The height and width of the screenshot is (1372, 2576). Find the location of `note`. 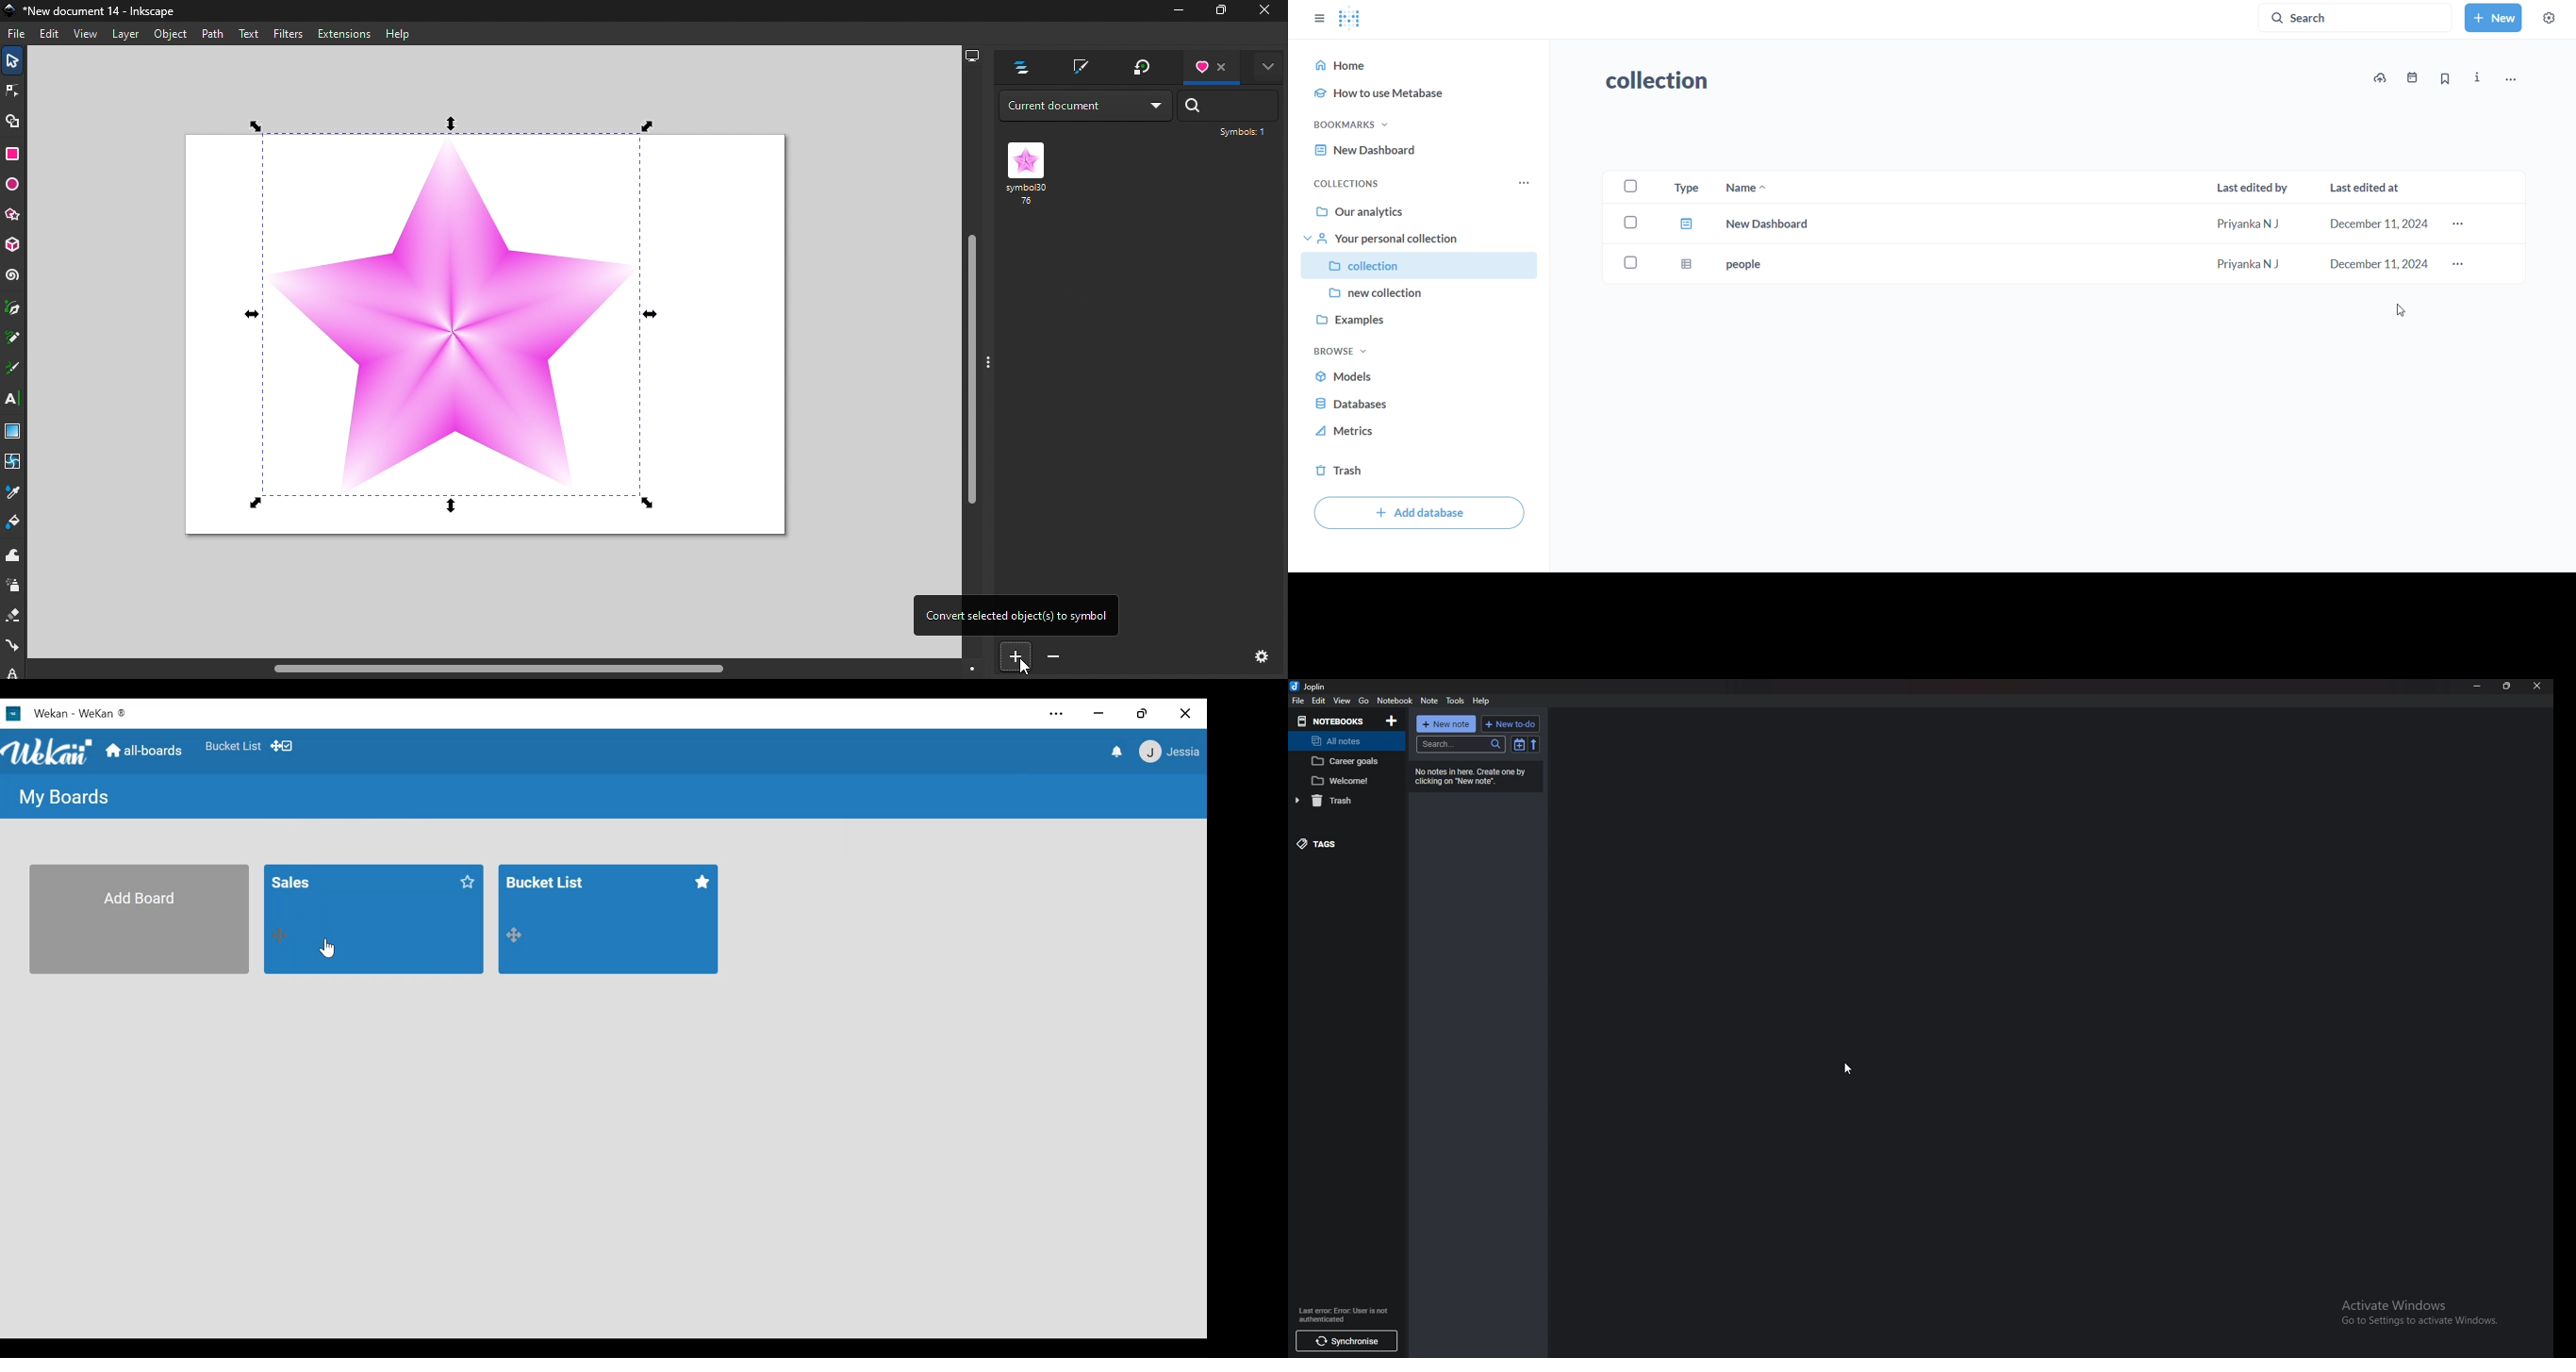

note is located at coordinates (1344, 781).